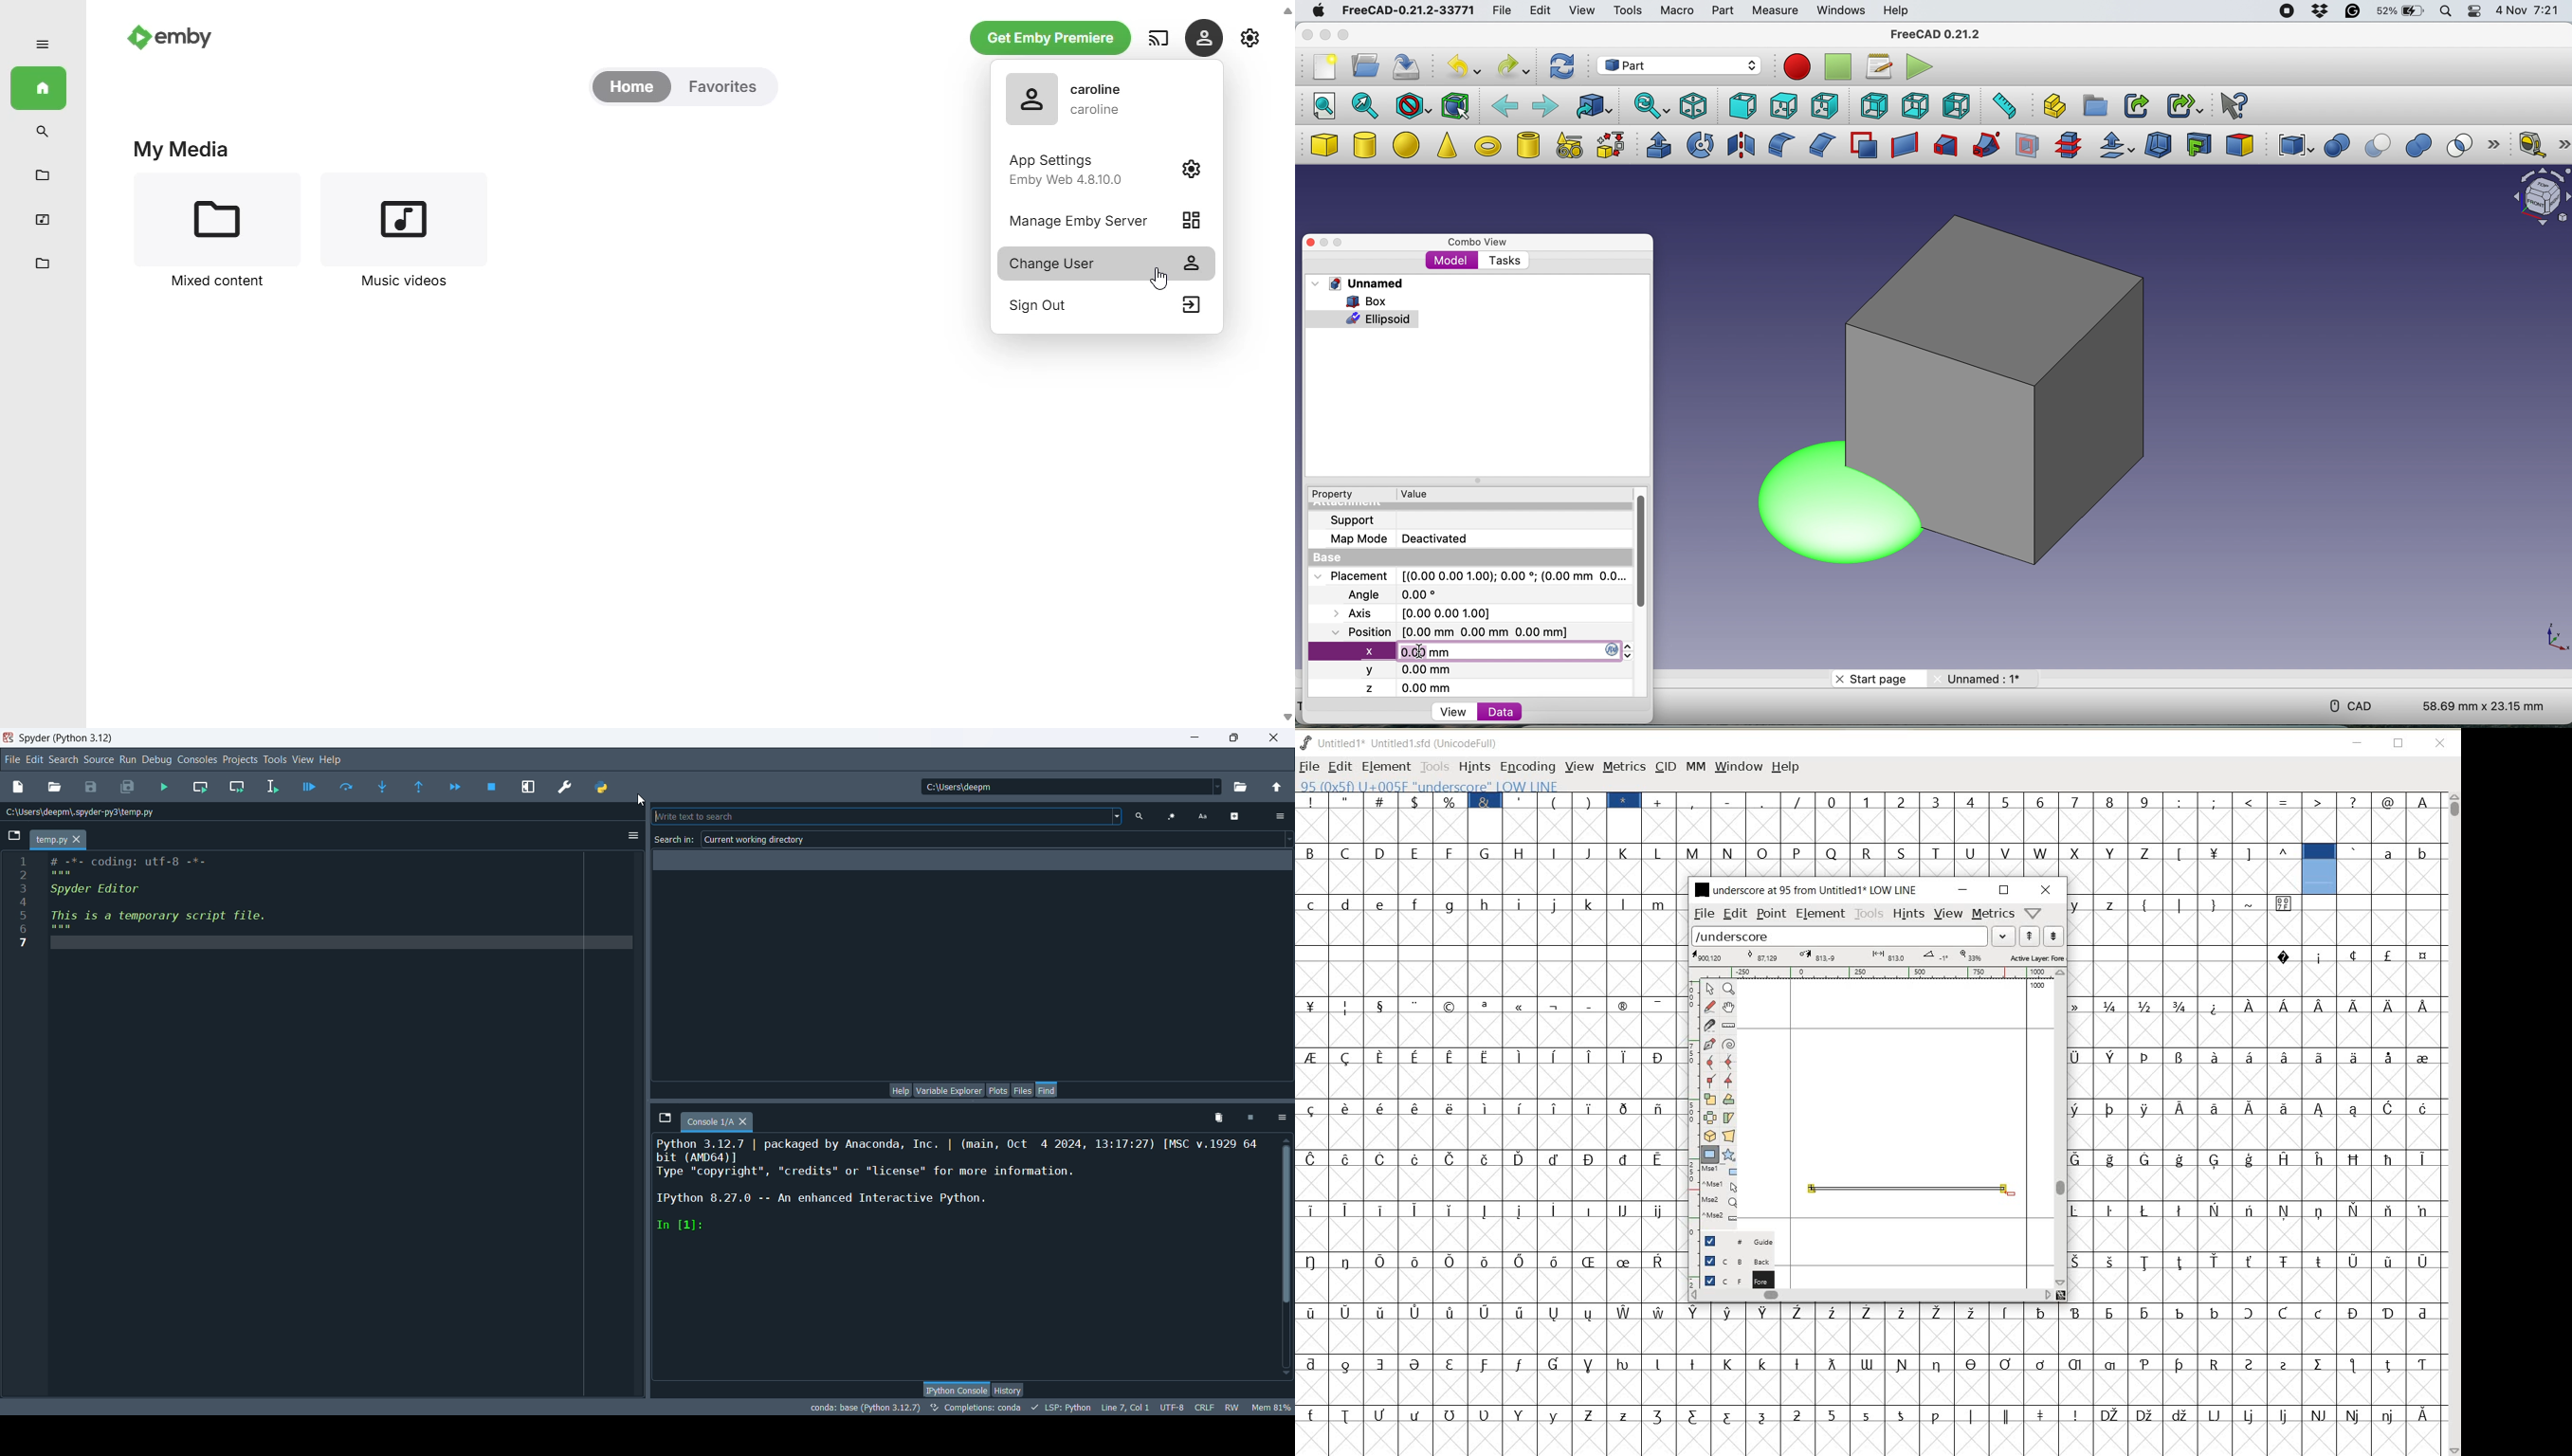  I want to click on map mode, so click(1355, 540).